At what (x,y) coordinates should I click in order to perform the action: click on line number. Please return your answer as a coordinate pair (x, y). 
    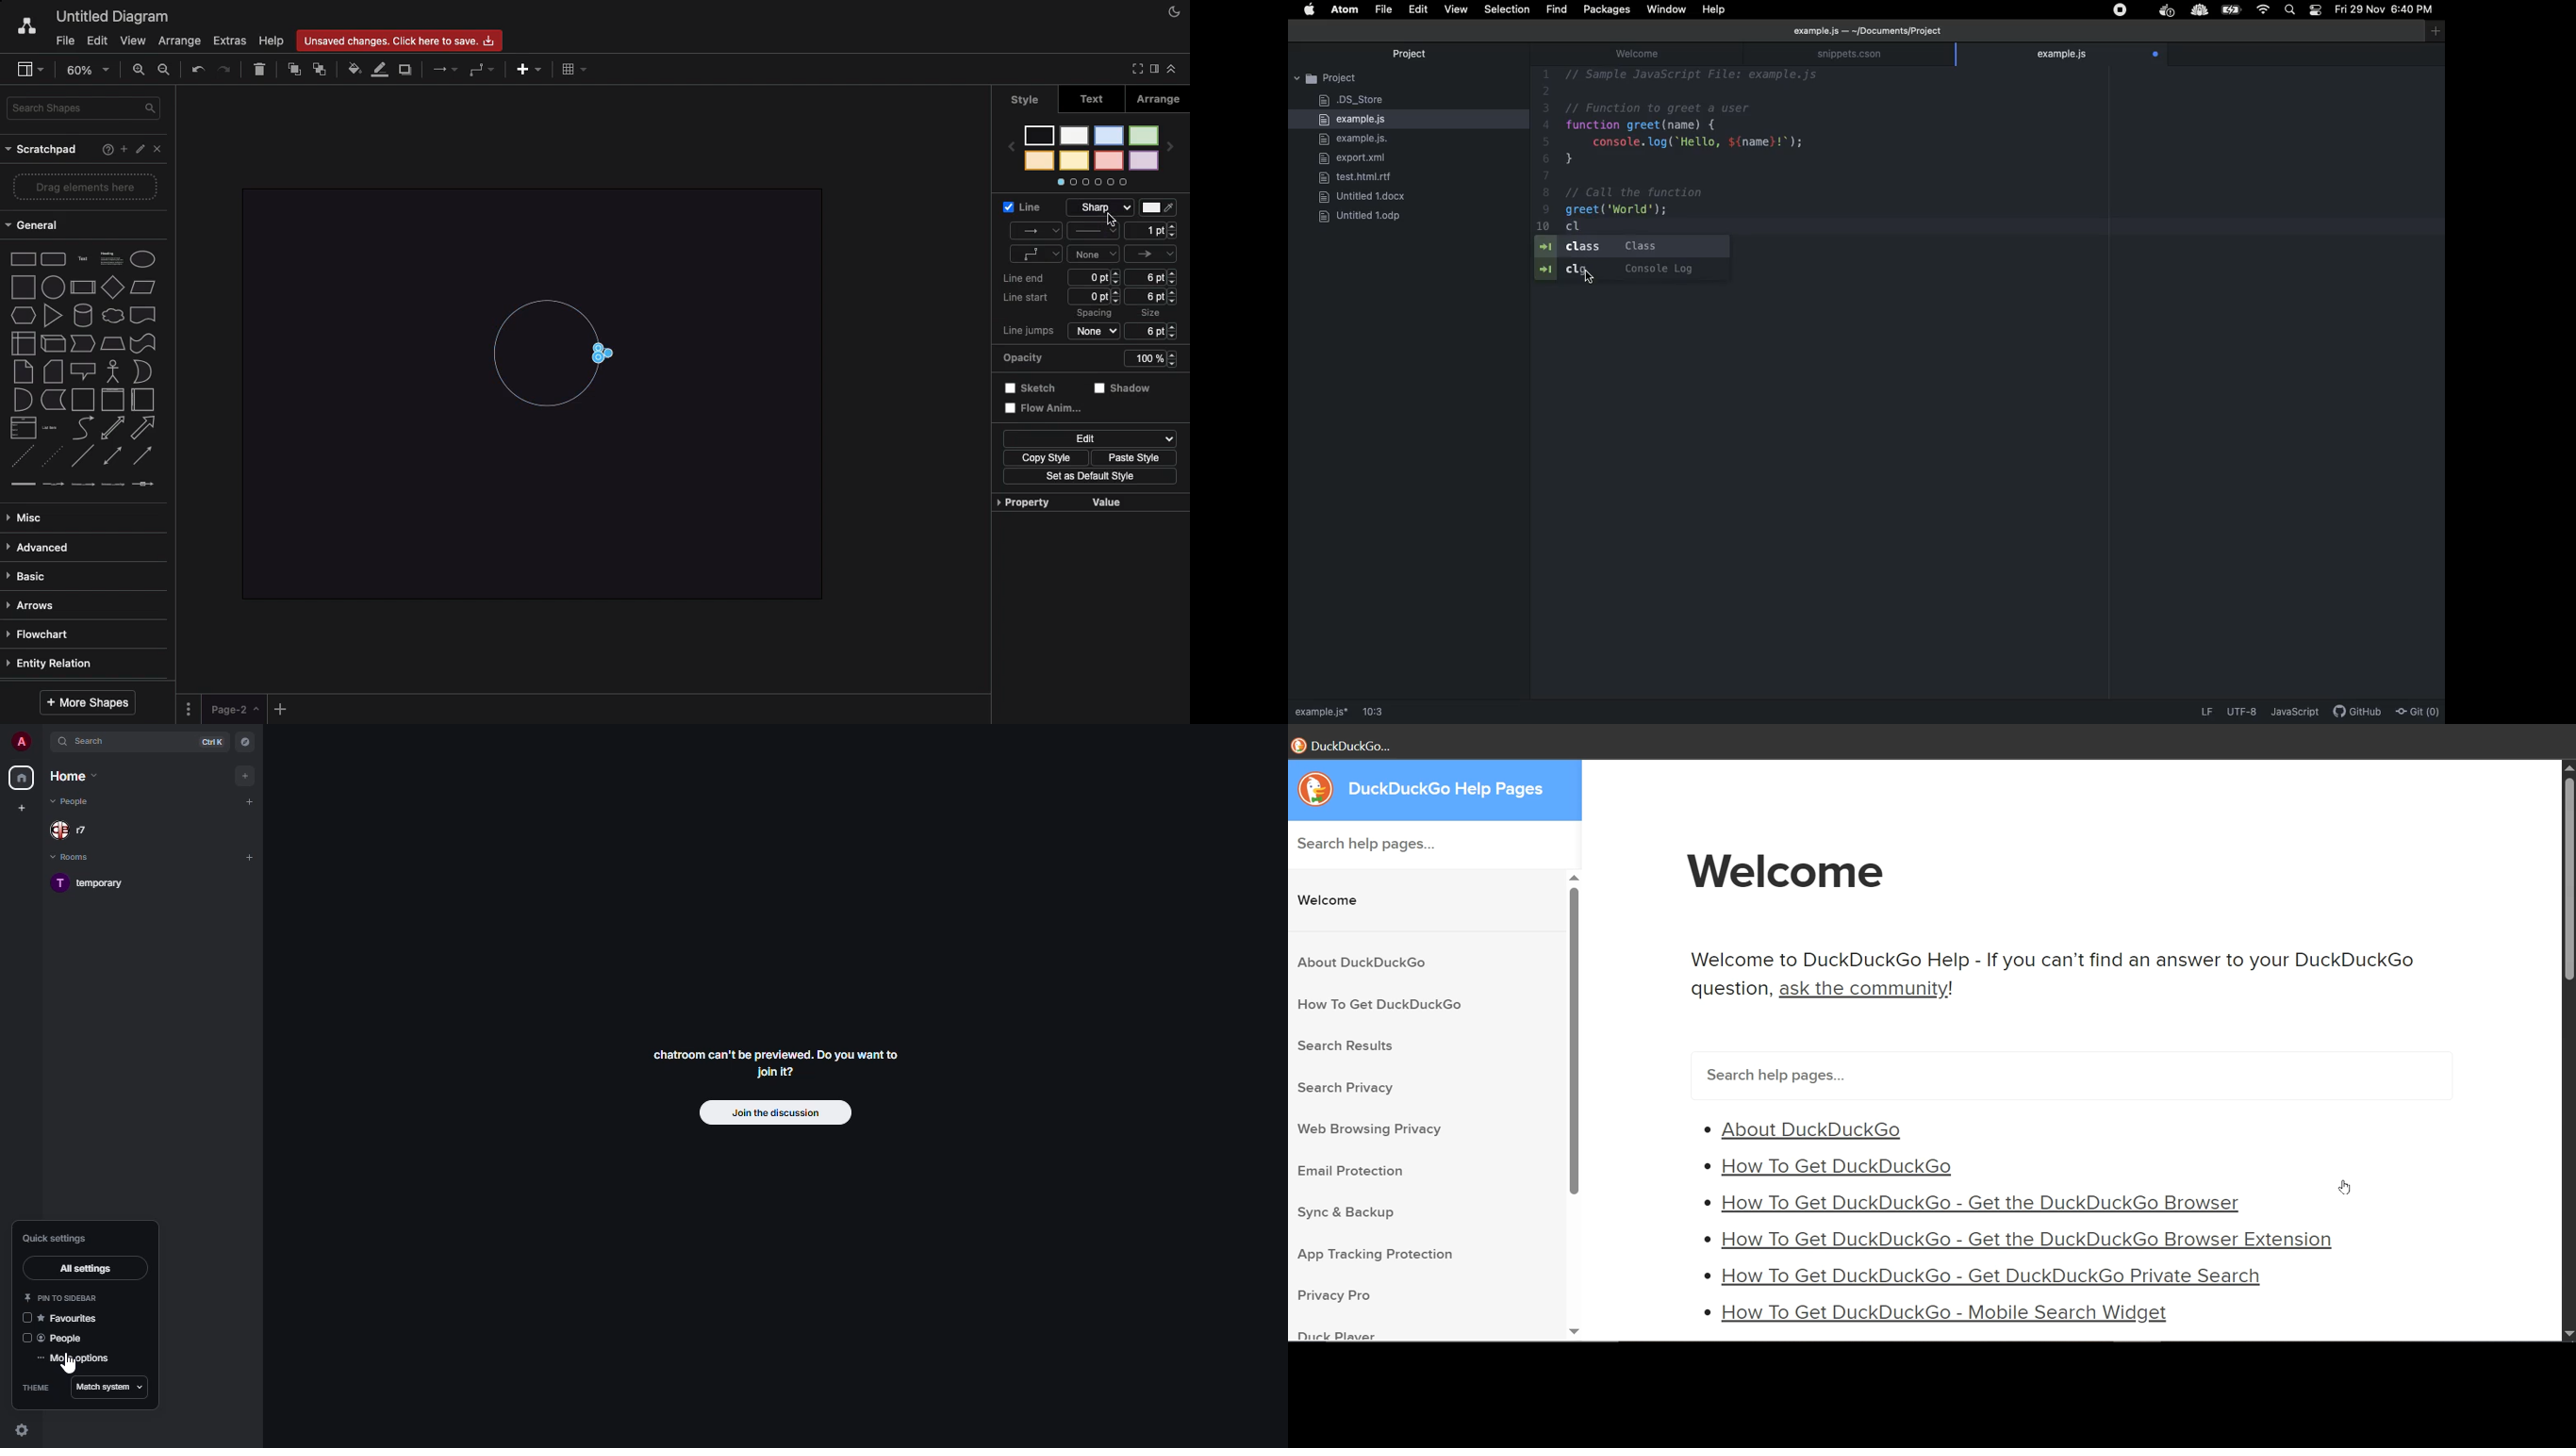
    Looking at the image, I should click on (1544, 150).